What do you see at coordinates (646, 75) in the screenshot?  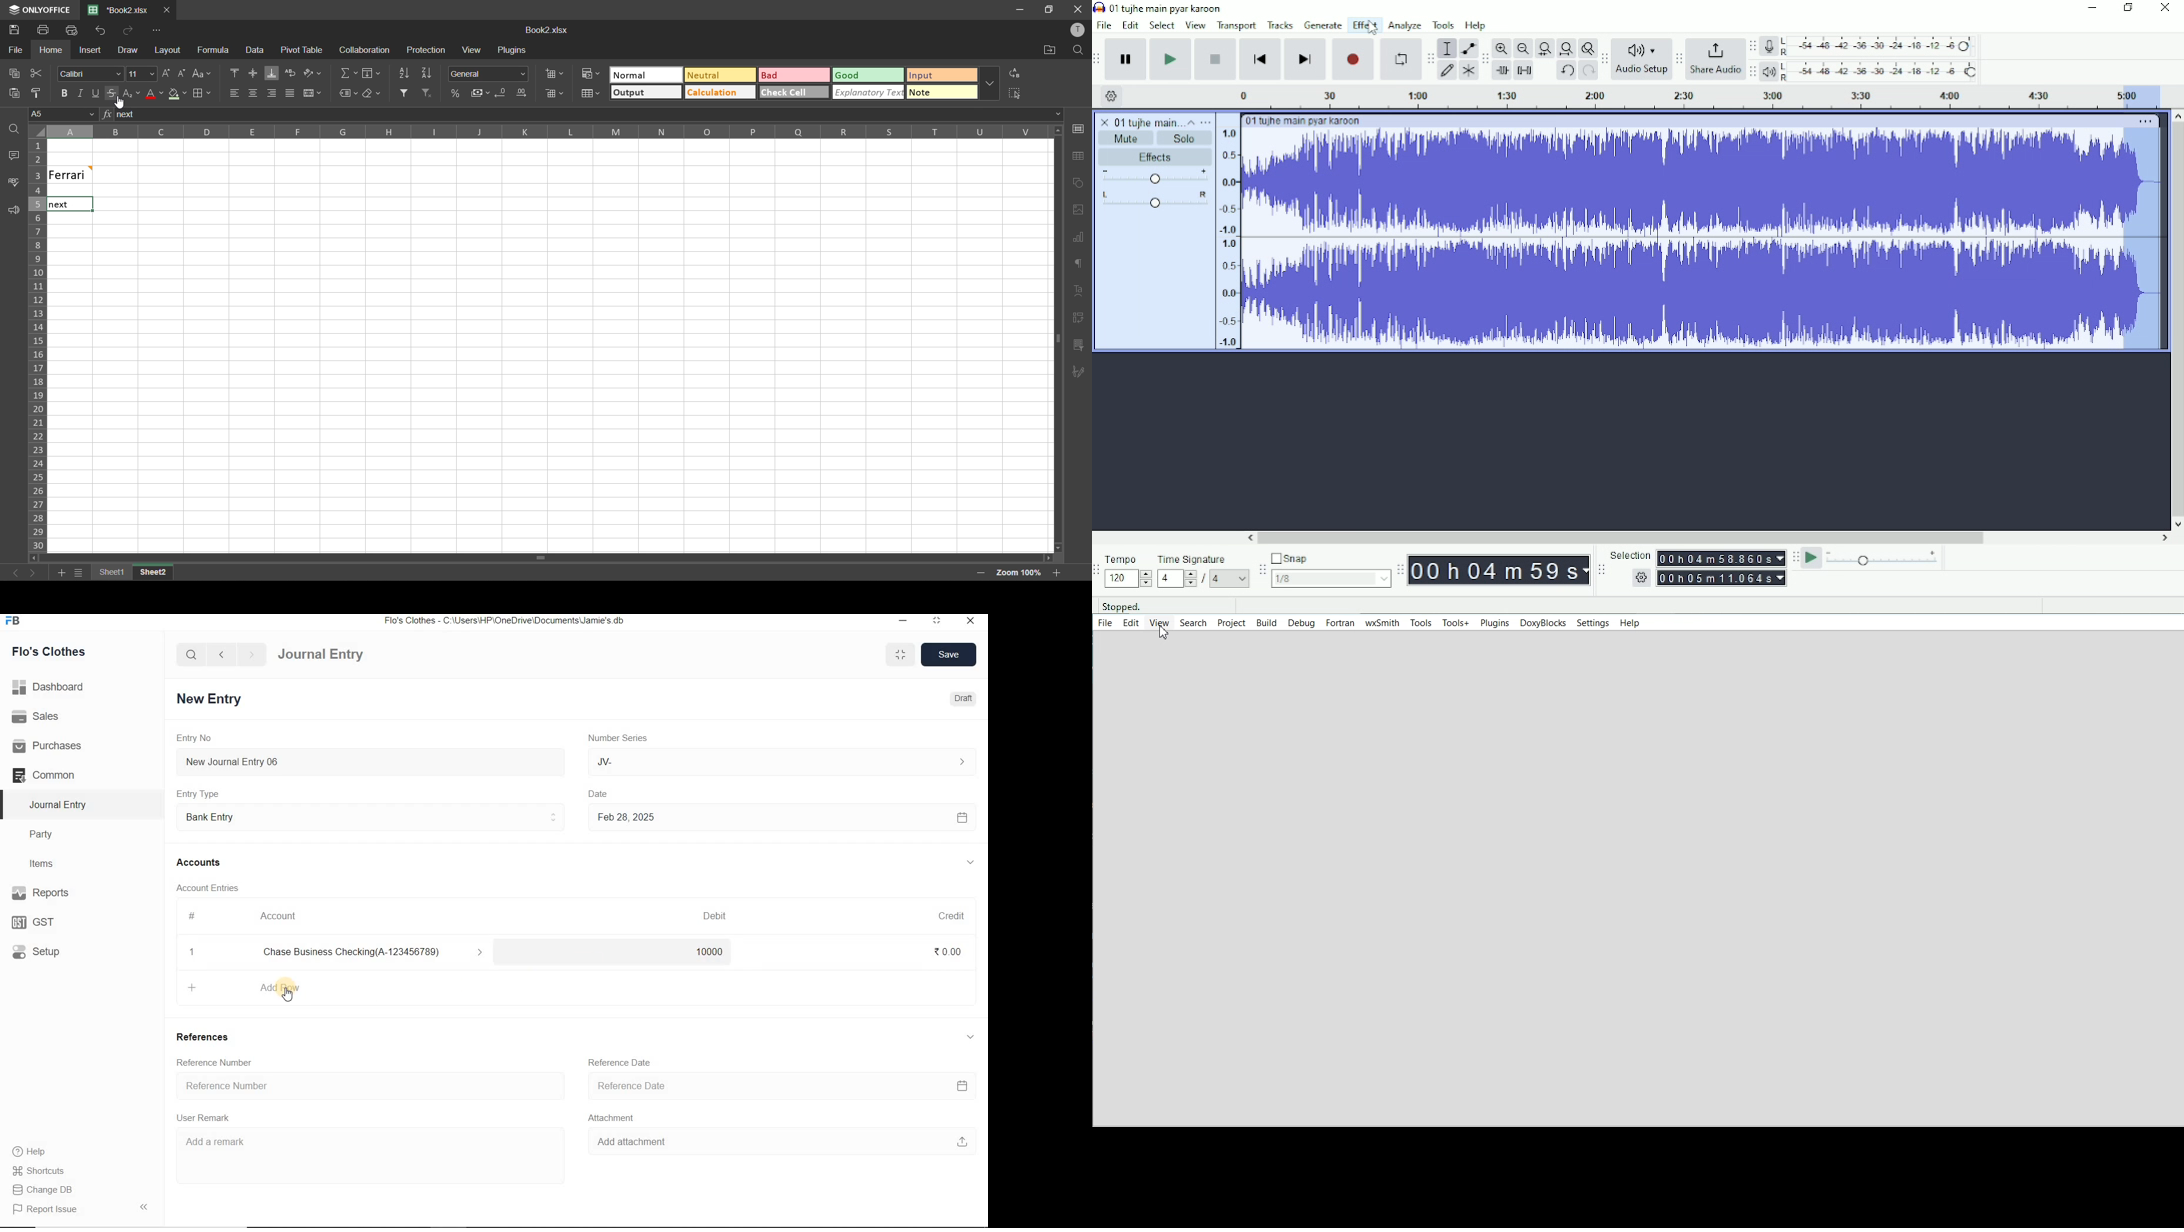 I see `normal` at bounding box center [646, 75].